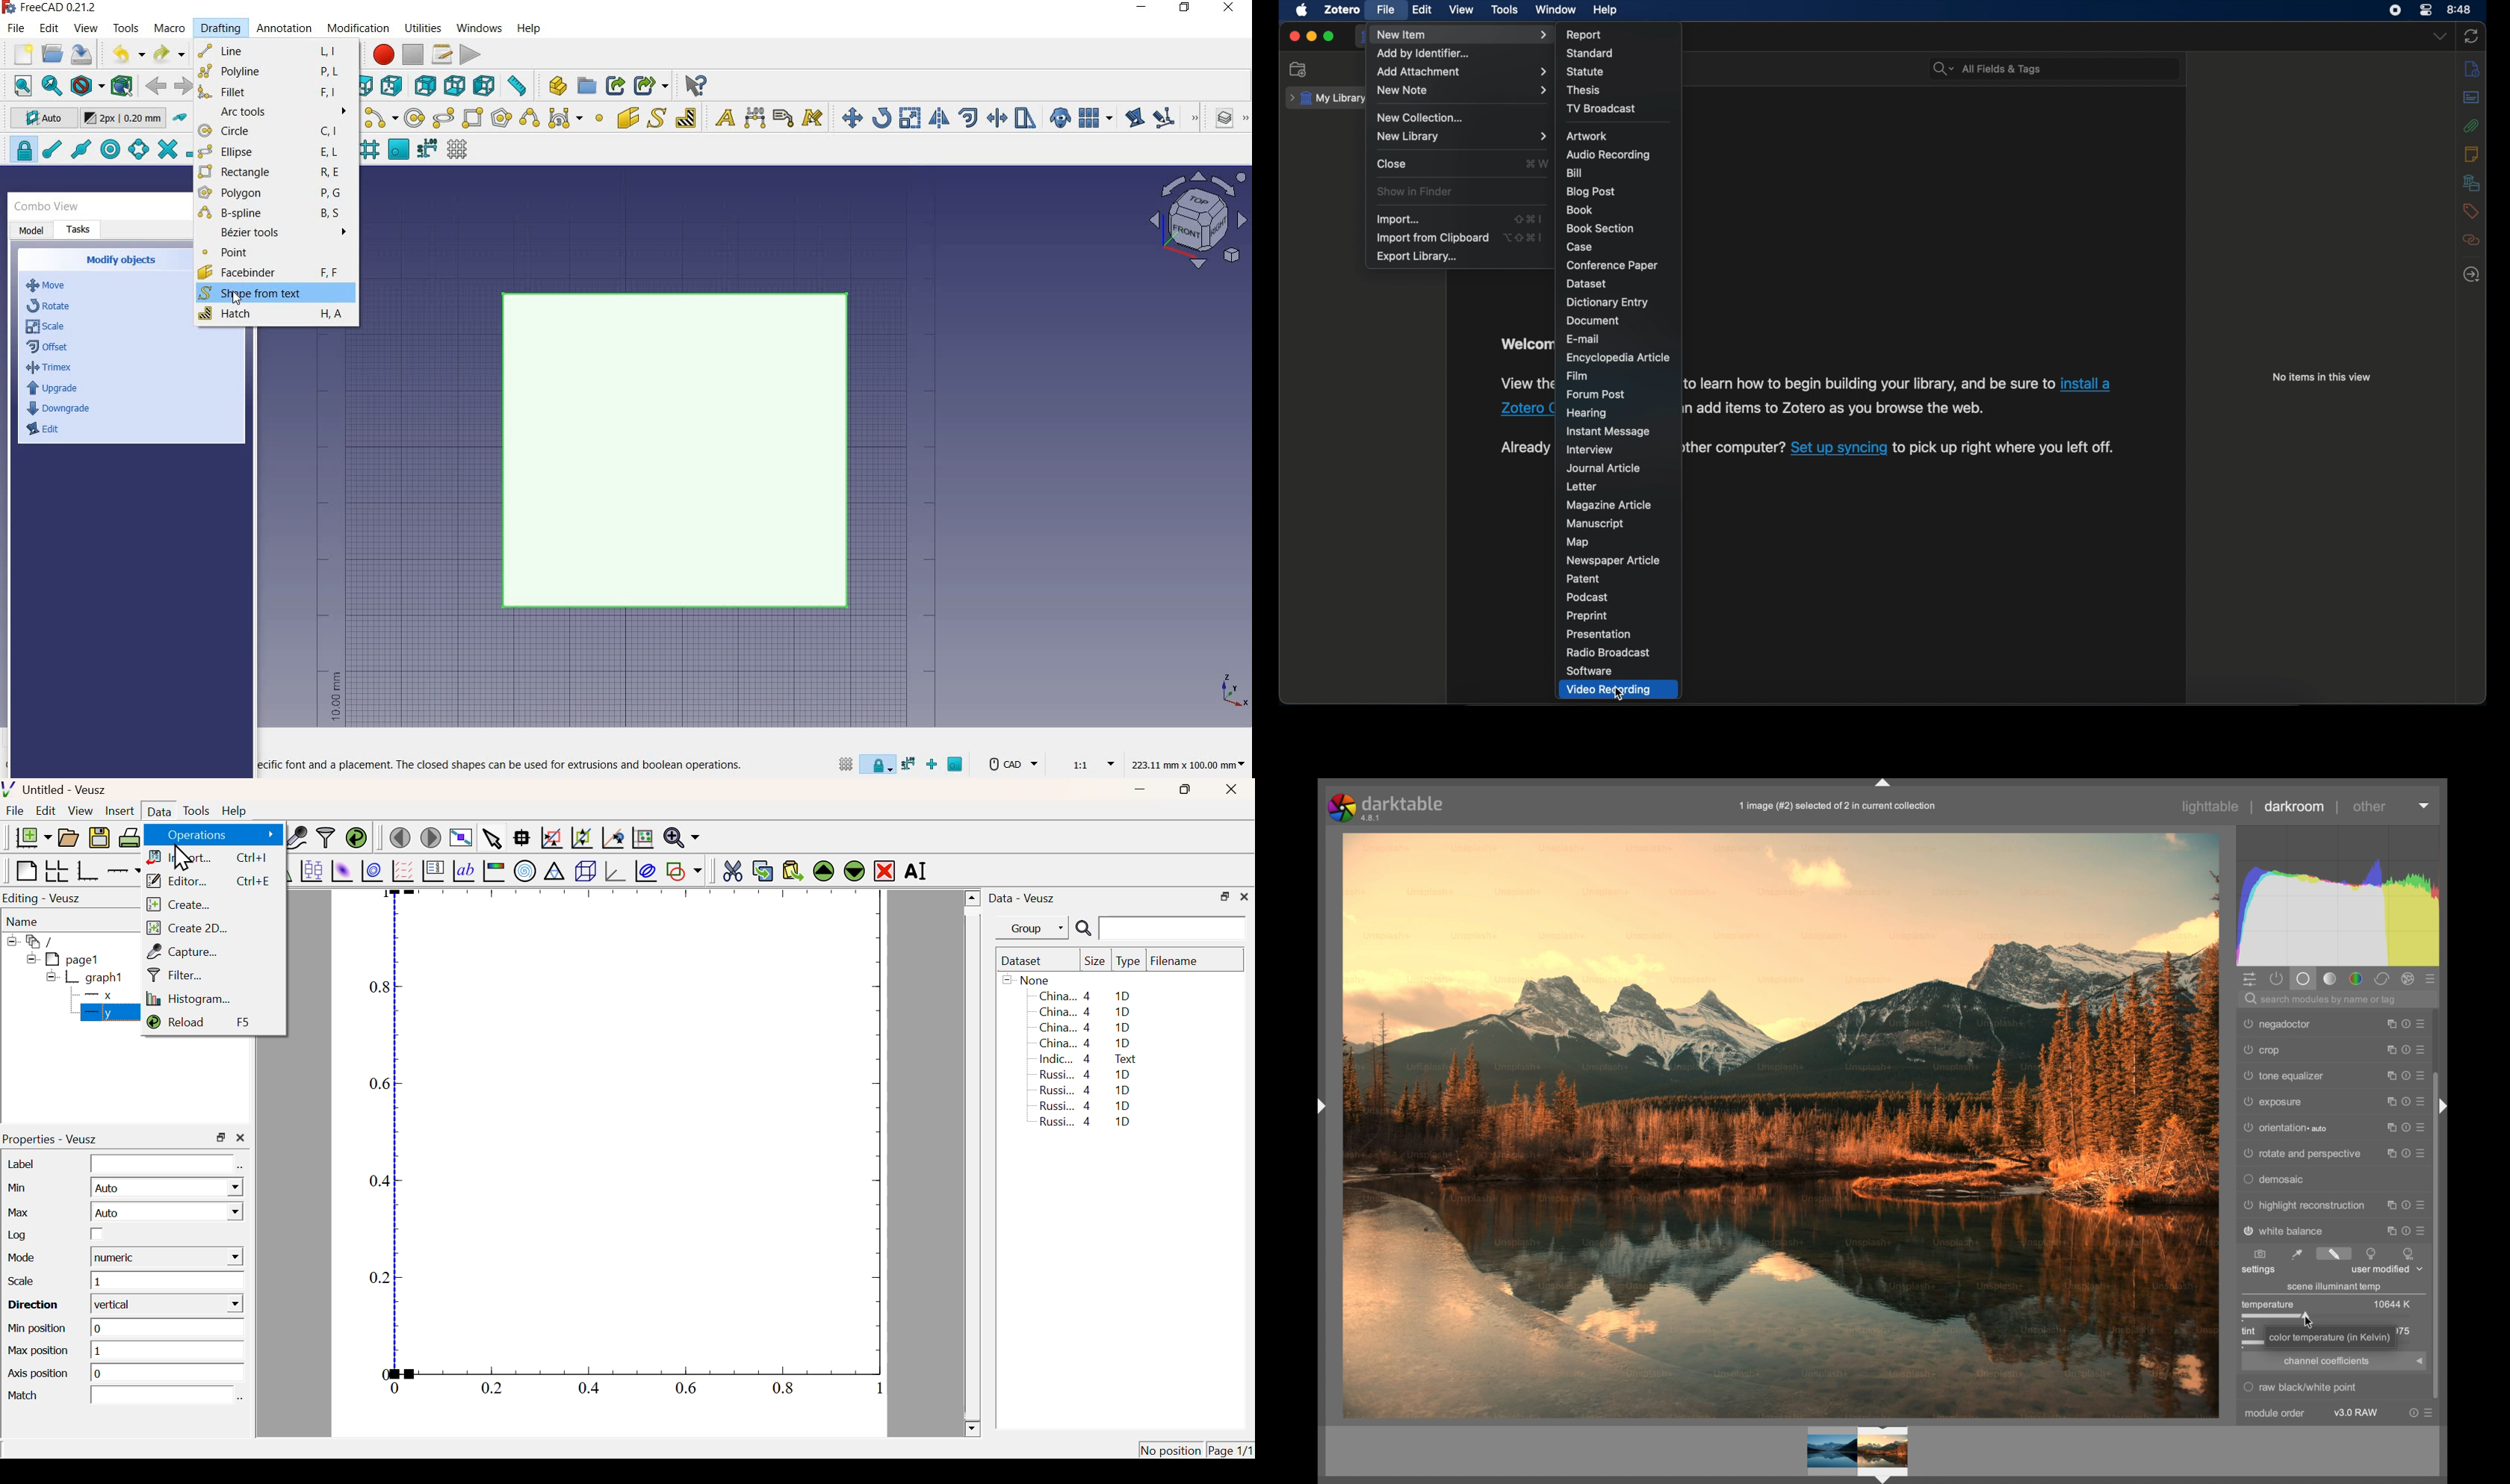 This screenshot has height=1484, width=2520. What do you see at coordinates (1175, 118) in the screenshot?
I see `subelement highlight` at bounding box center [1175, 118].